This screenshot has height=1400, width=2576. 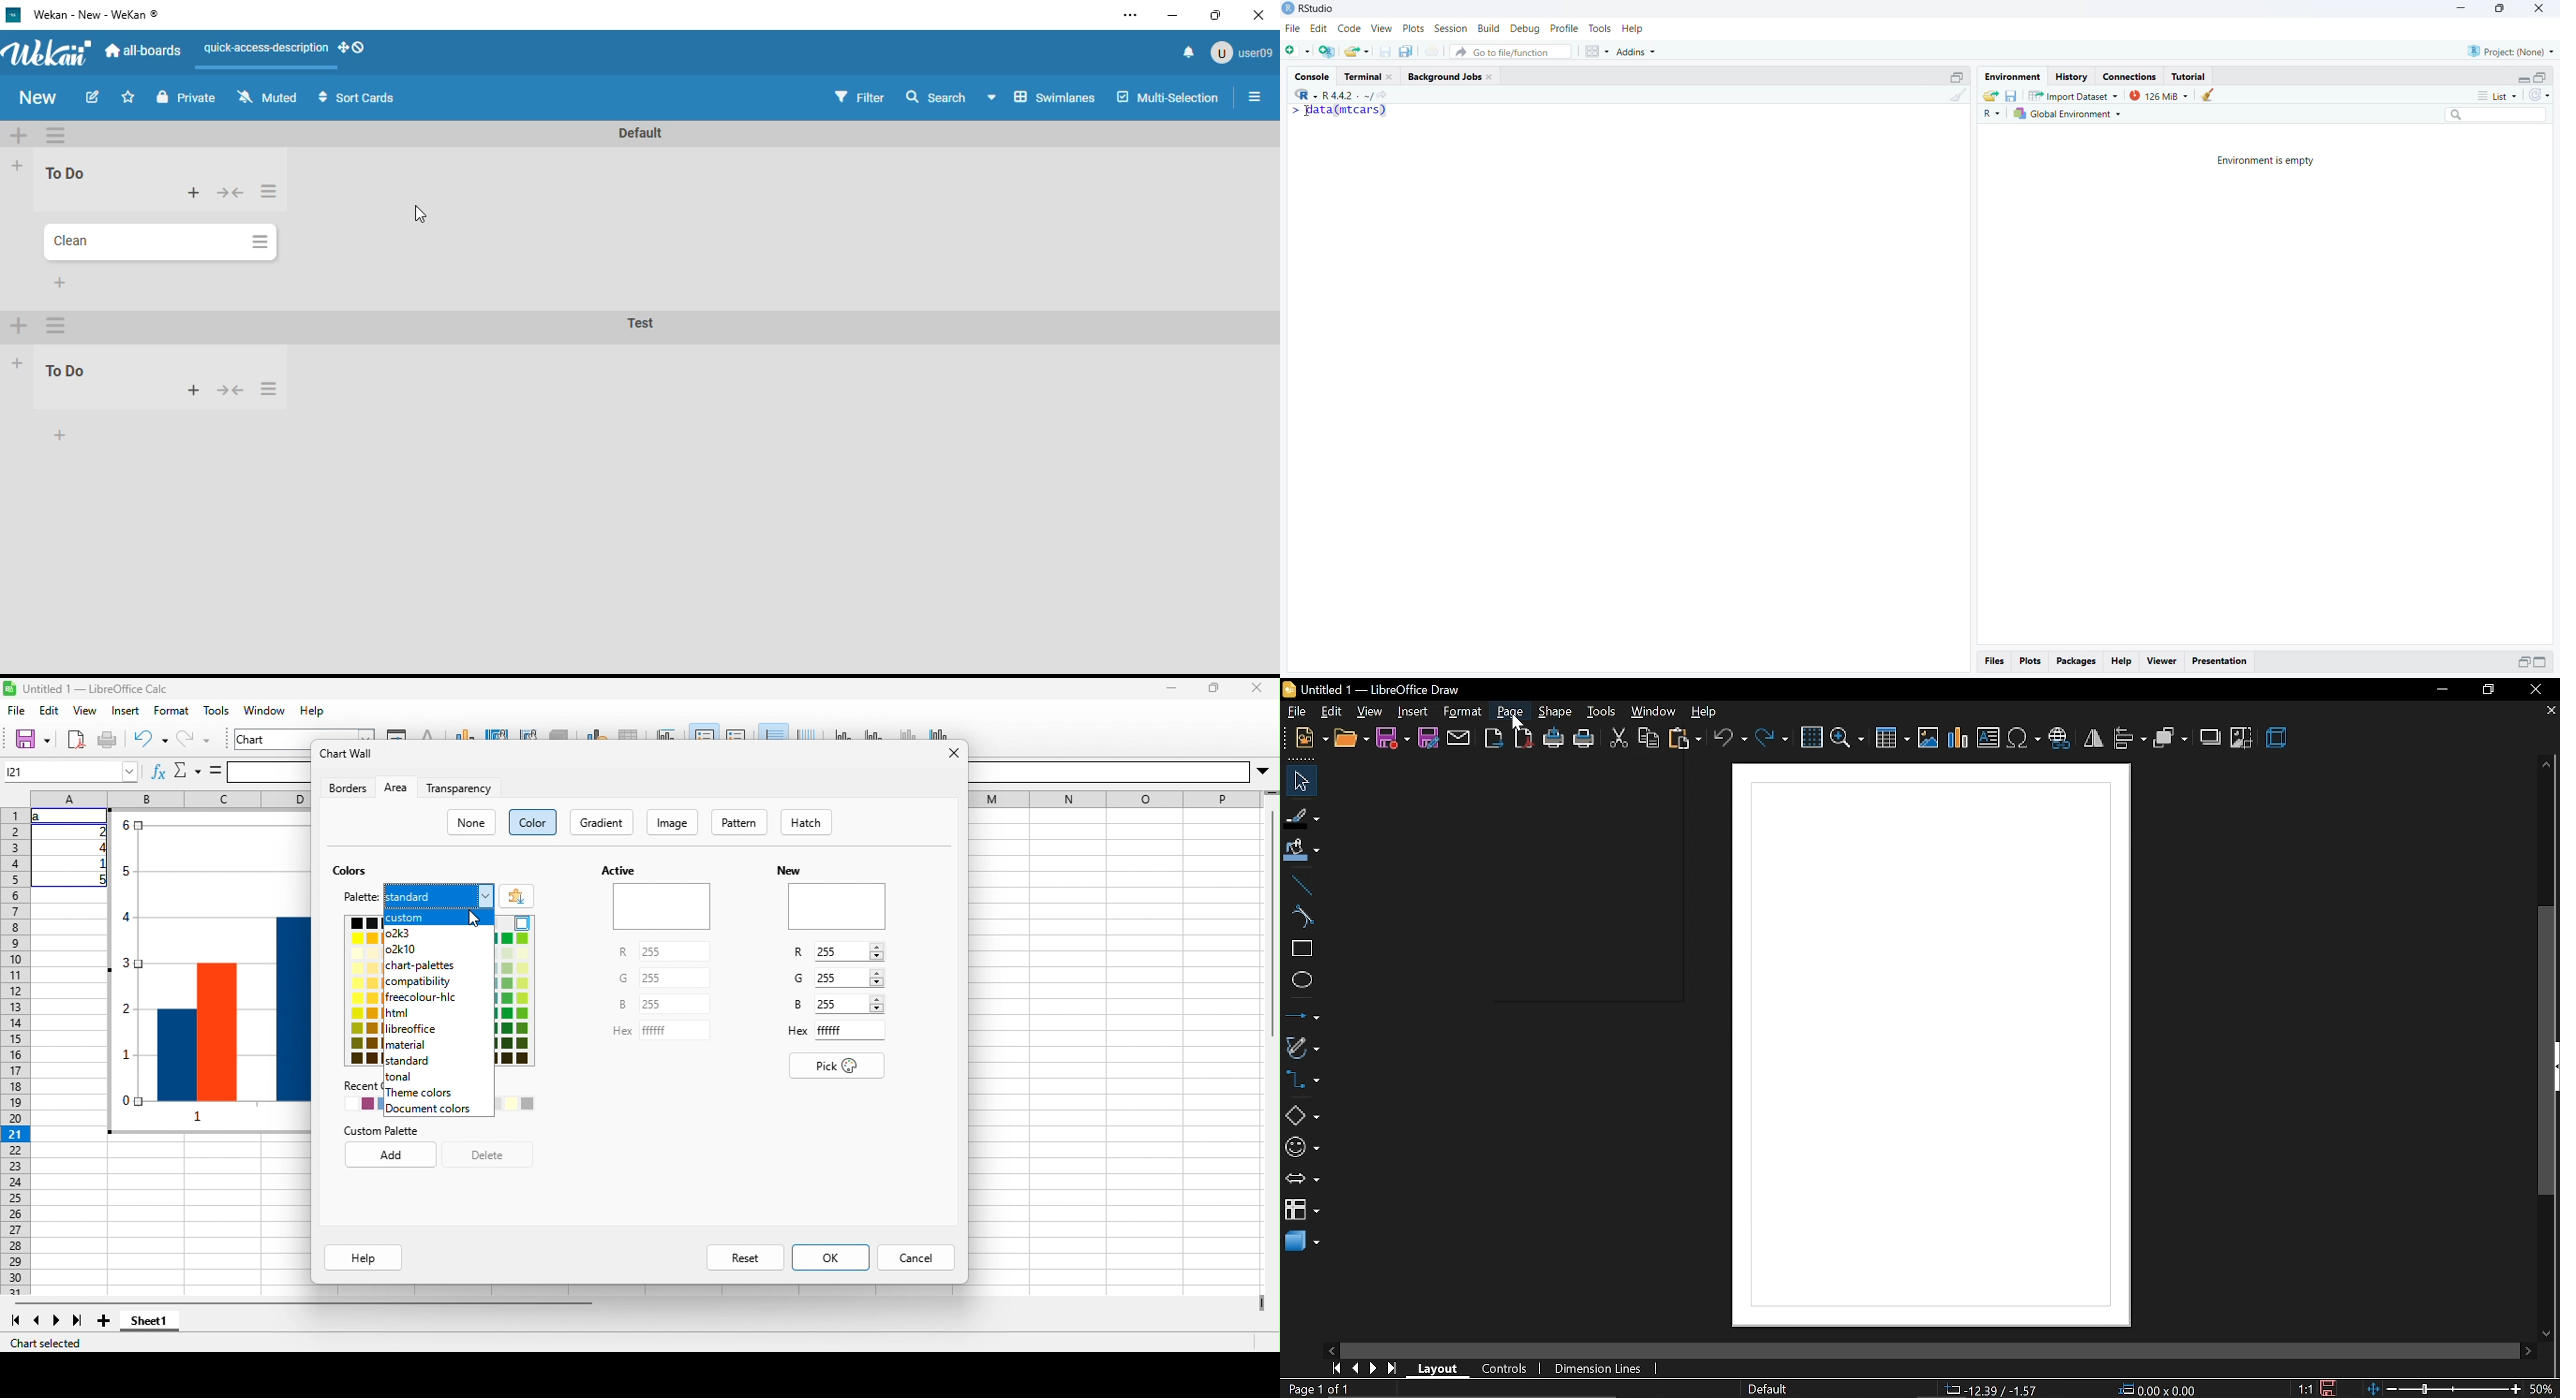 I want to click on data table, so click(x=629, y=733).